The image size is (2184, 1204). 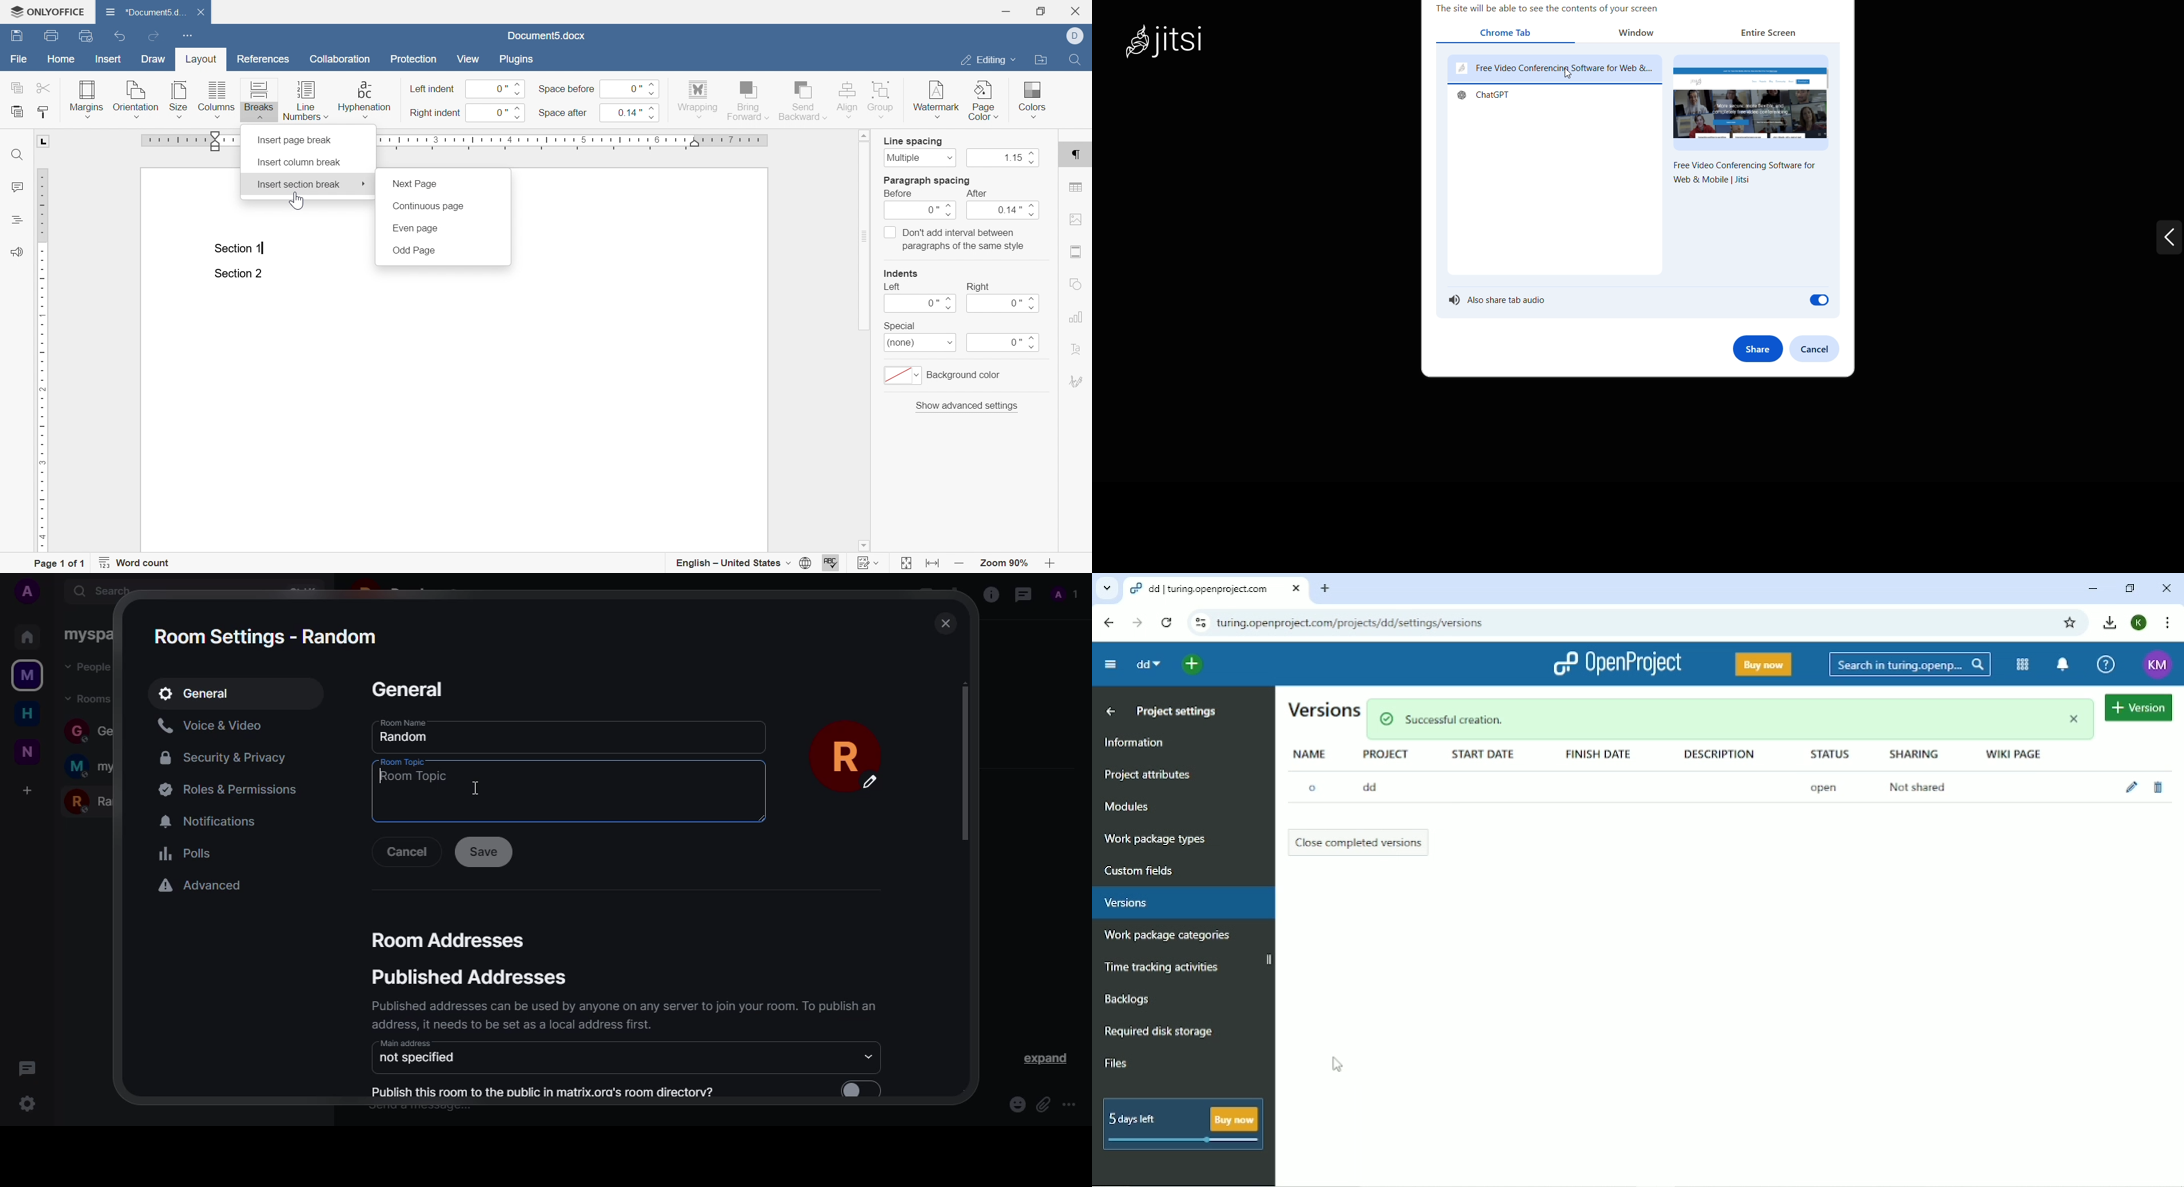 I want to click on insert section break, so click(x=299, y=184).